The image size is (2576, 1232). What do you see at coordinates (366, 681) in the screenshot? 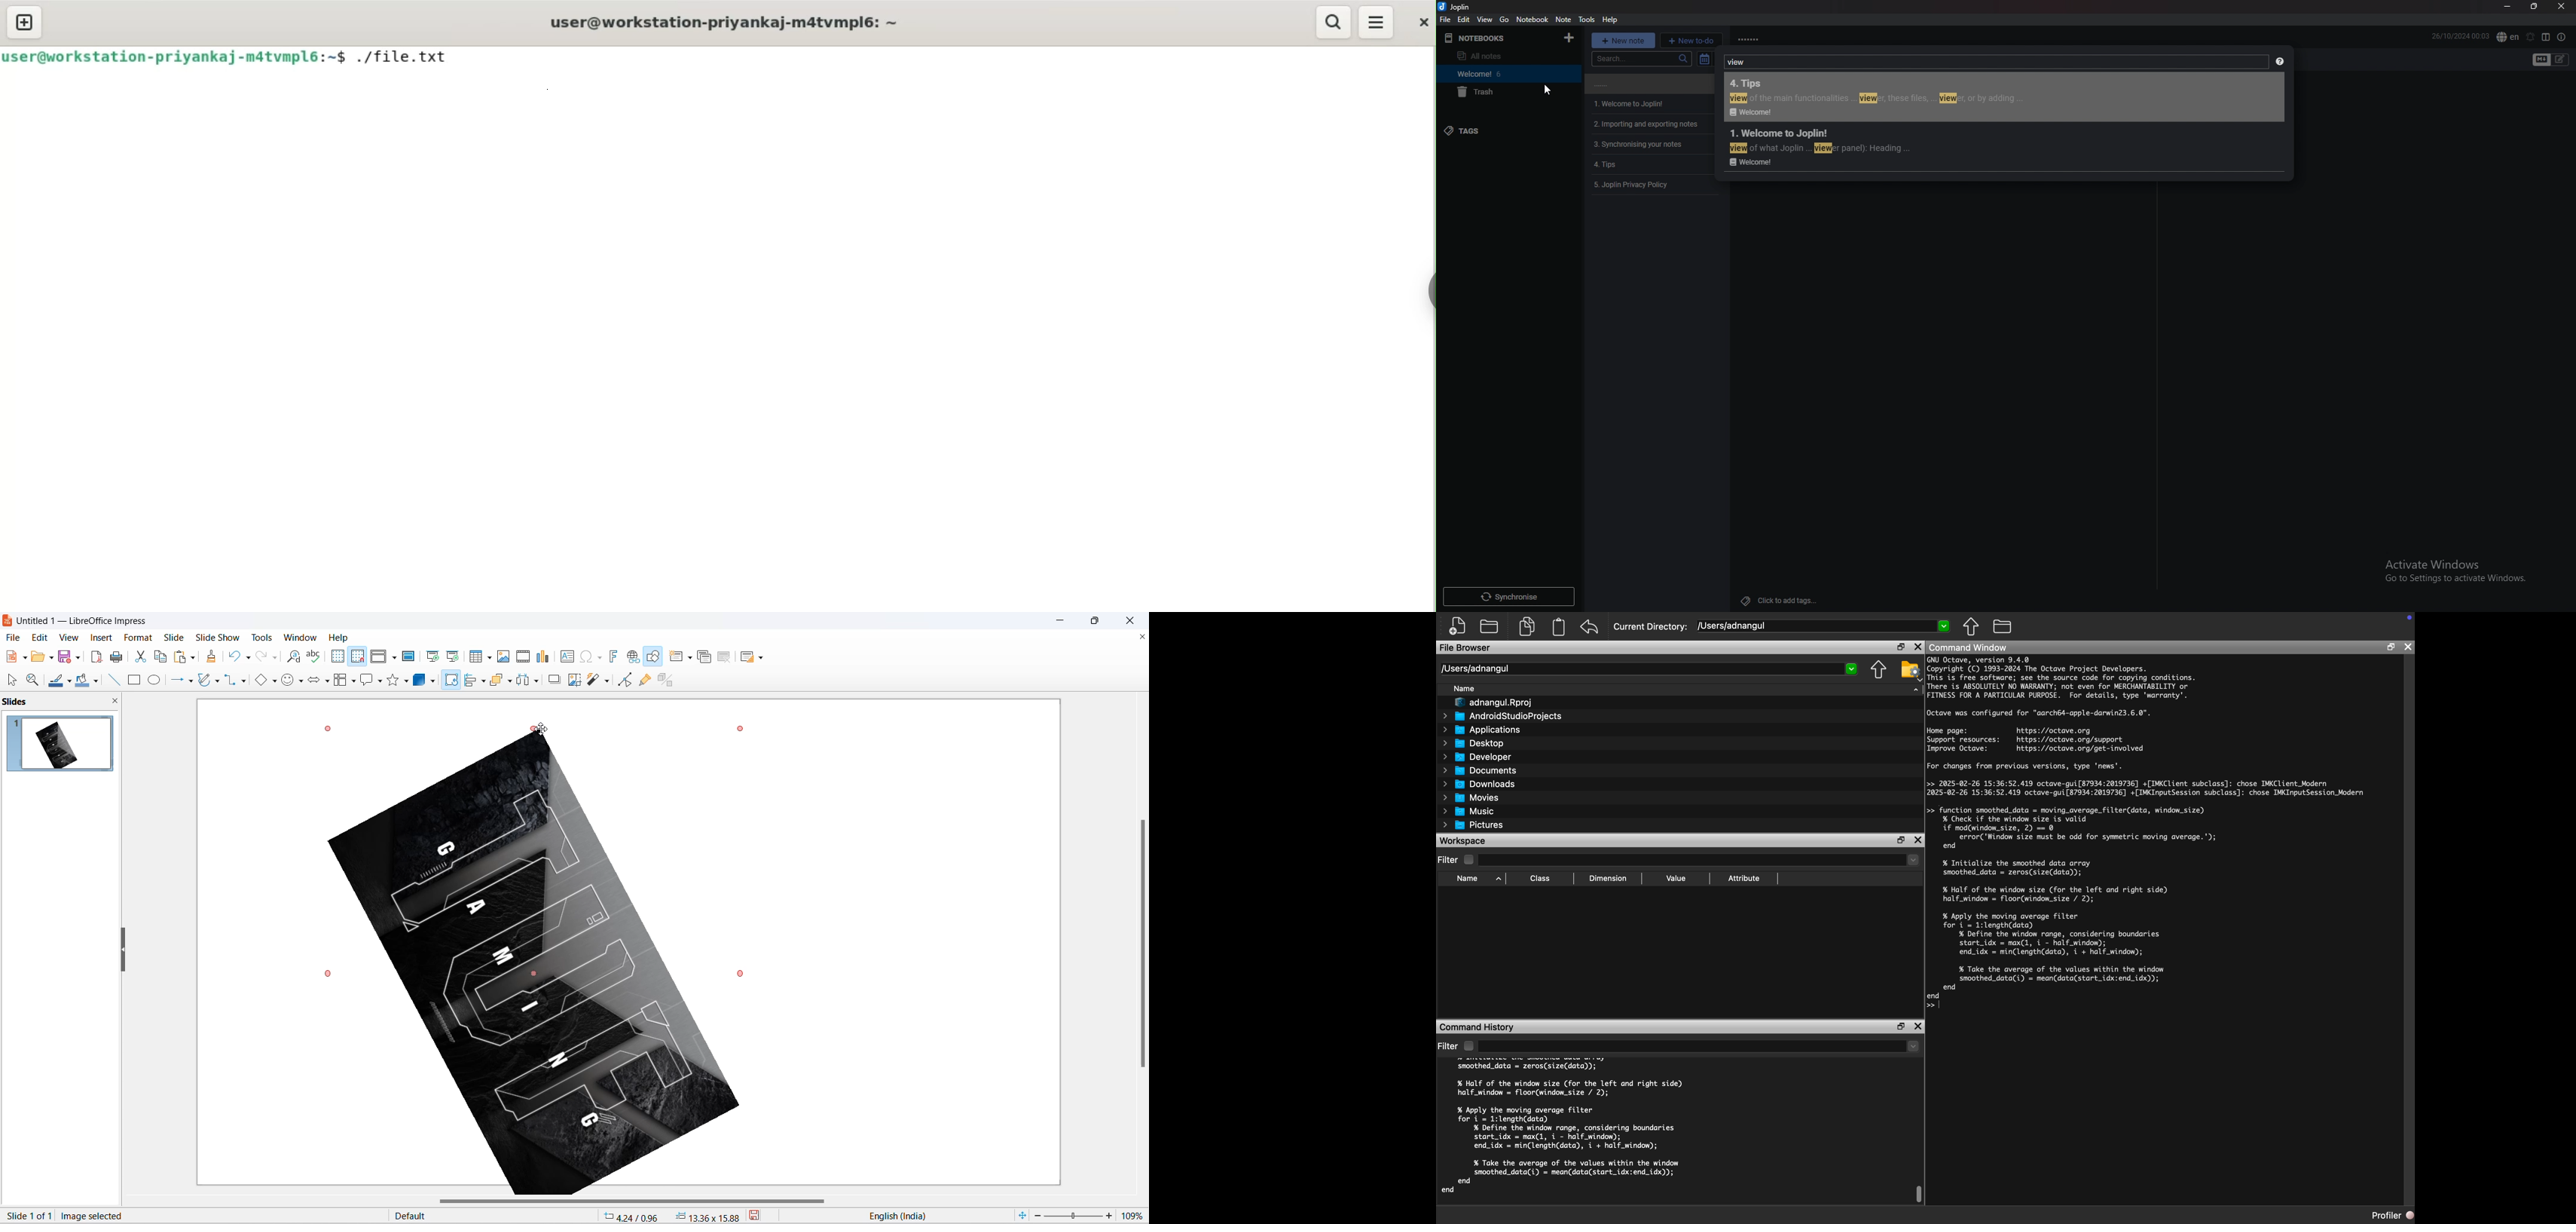
I see `callout shape` at bounding box center [366, 681].